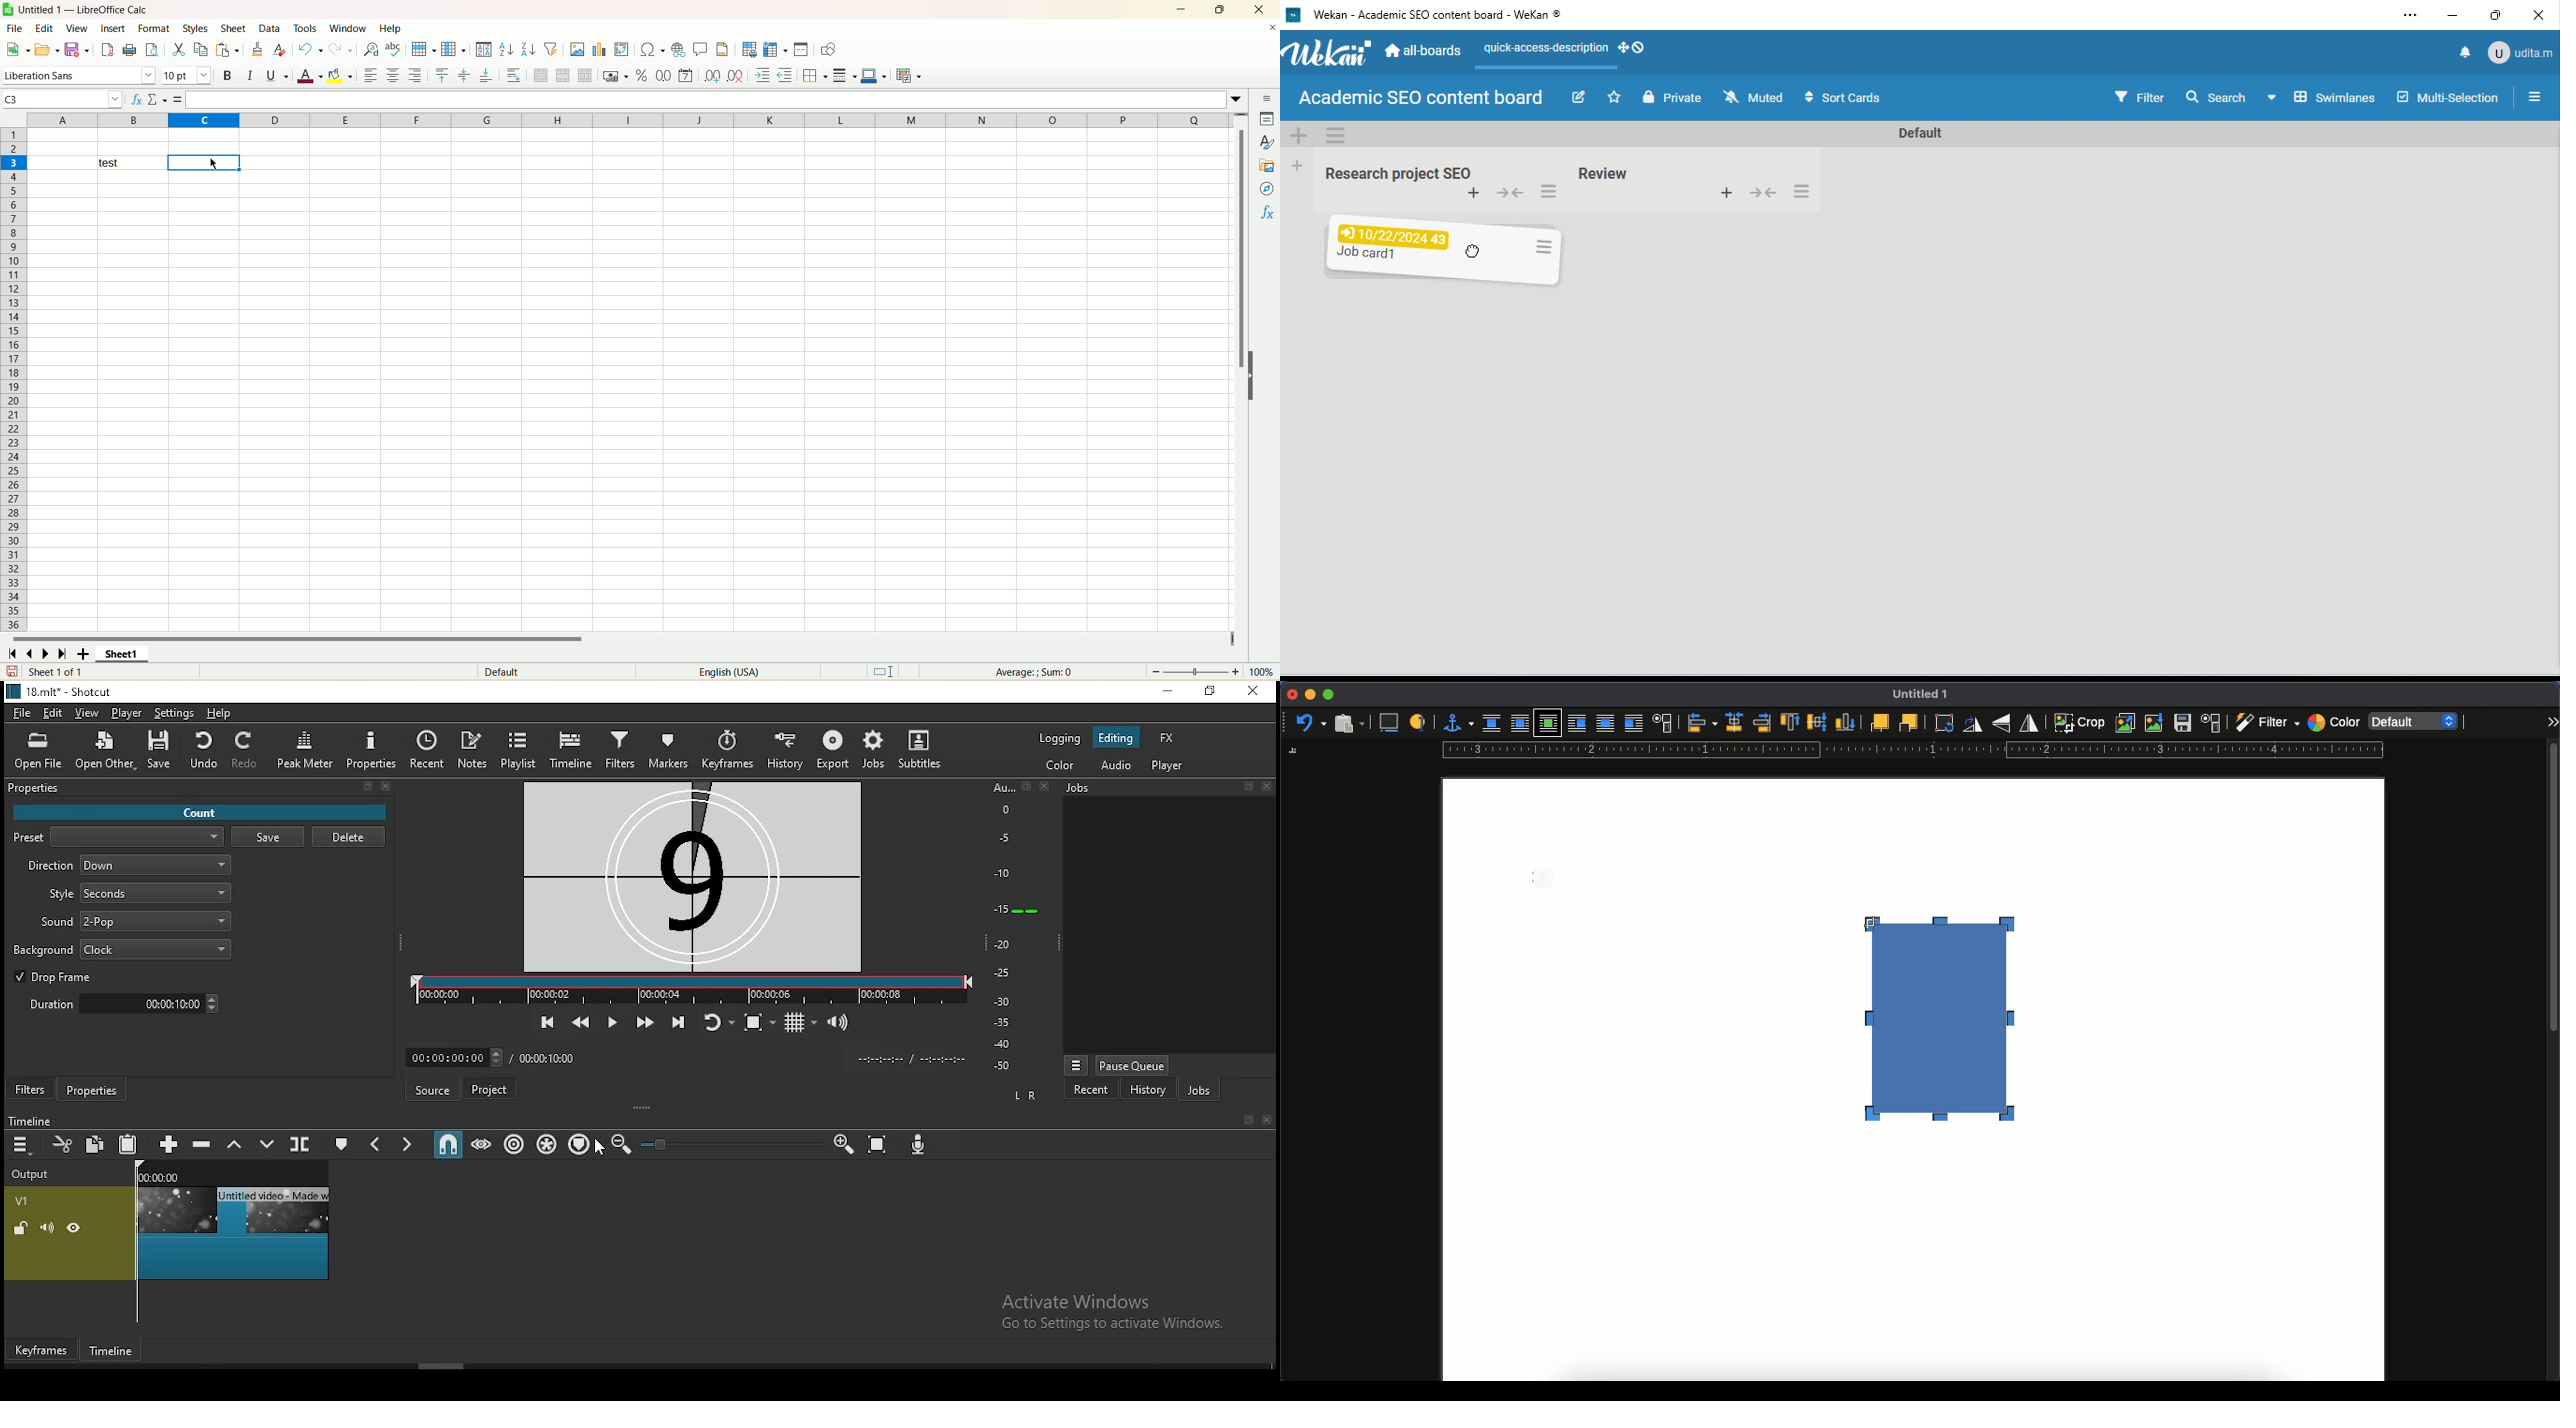 The width and height of the screenshot is (2576, 1428). Describe the element at coordinates (299, 1143) in the screenshot. I see `split at playhead` at that location.